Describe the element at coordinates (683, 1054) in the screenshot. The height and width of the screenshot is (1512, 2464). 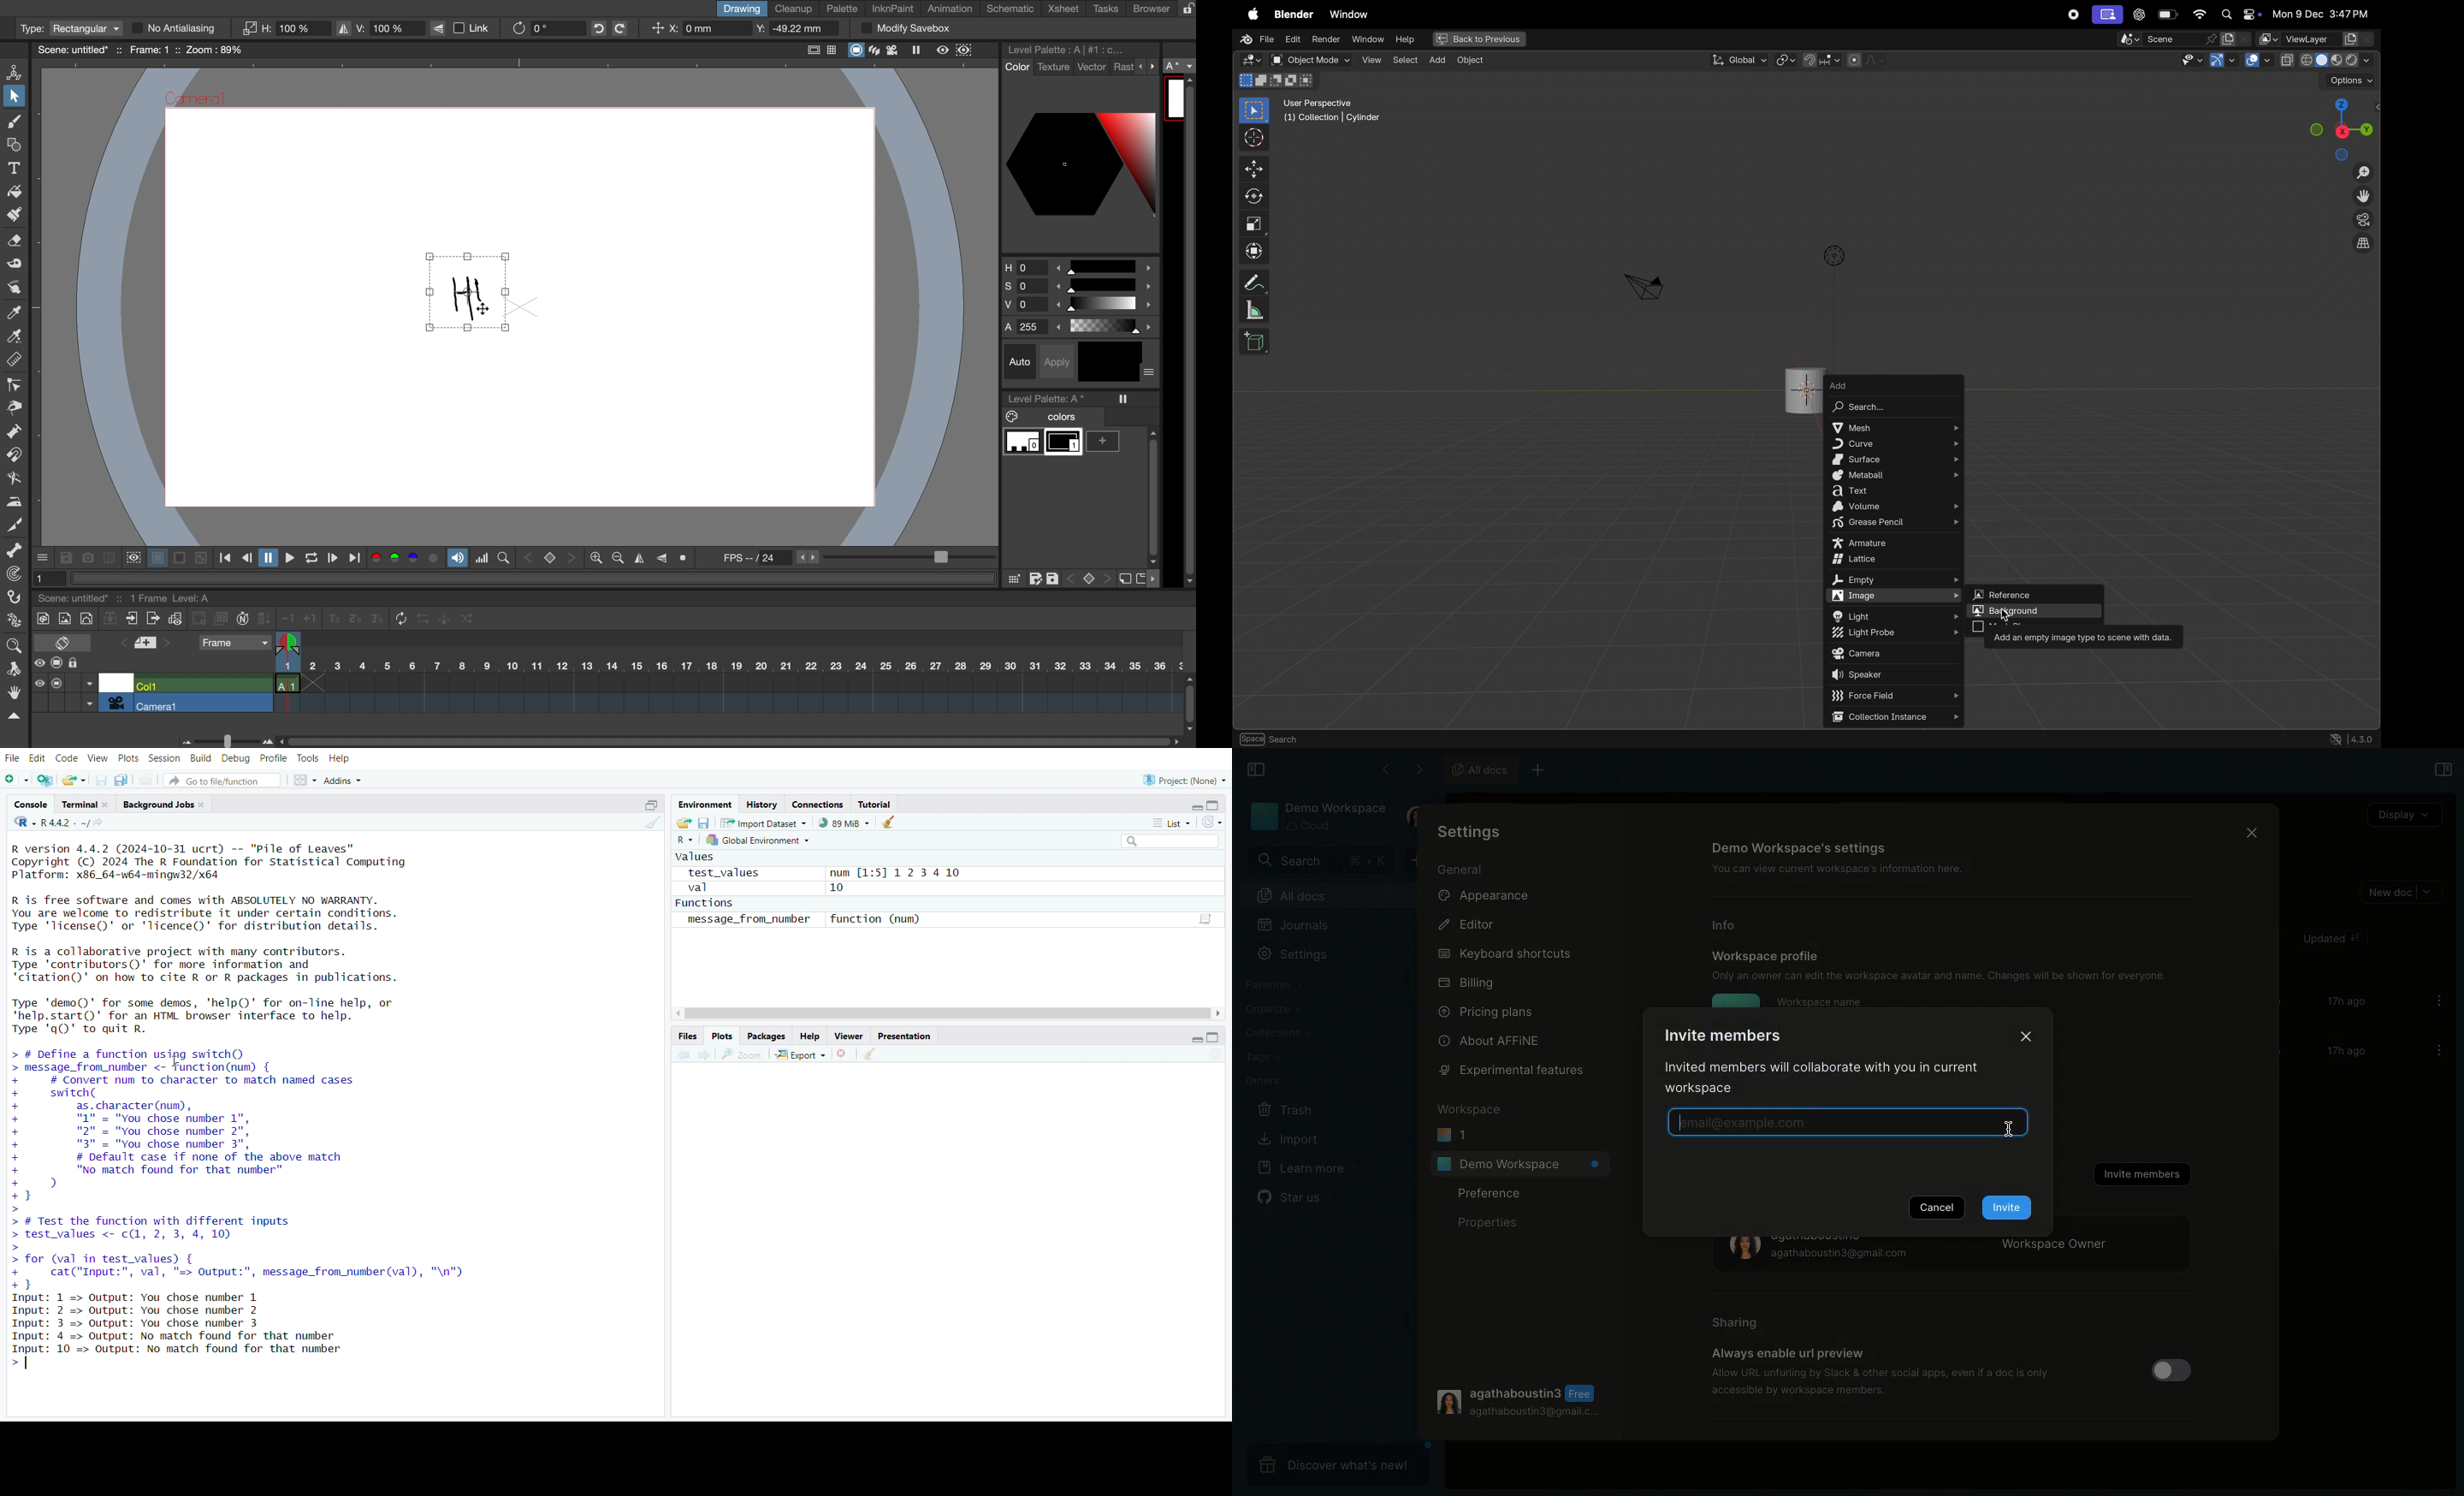
I see `Go back to the previous source location (Ctrl + F9)` at that location.